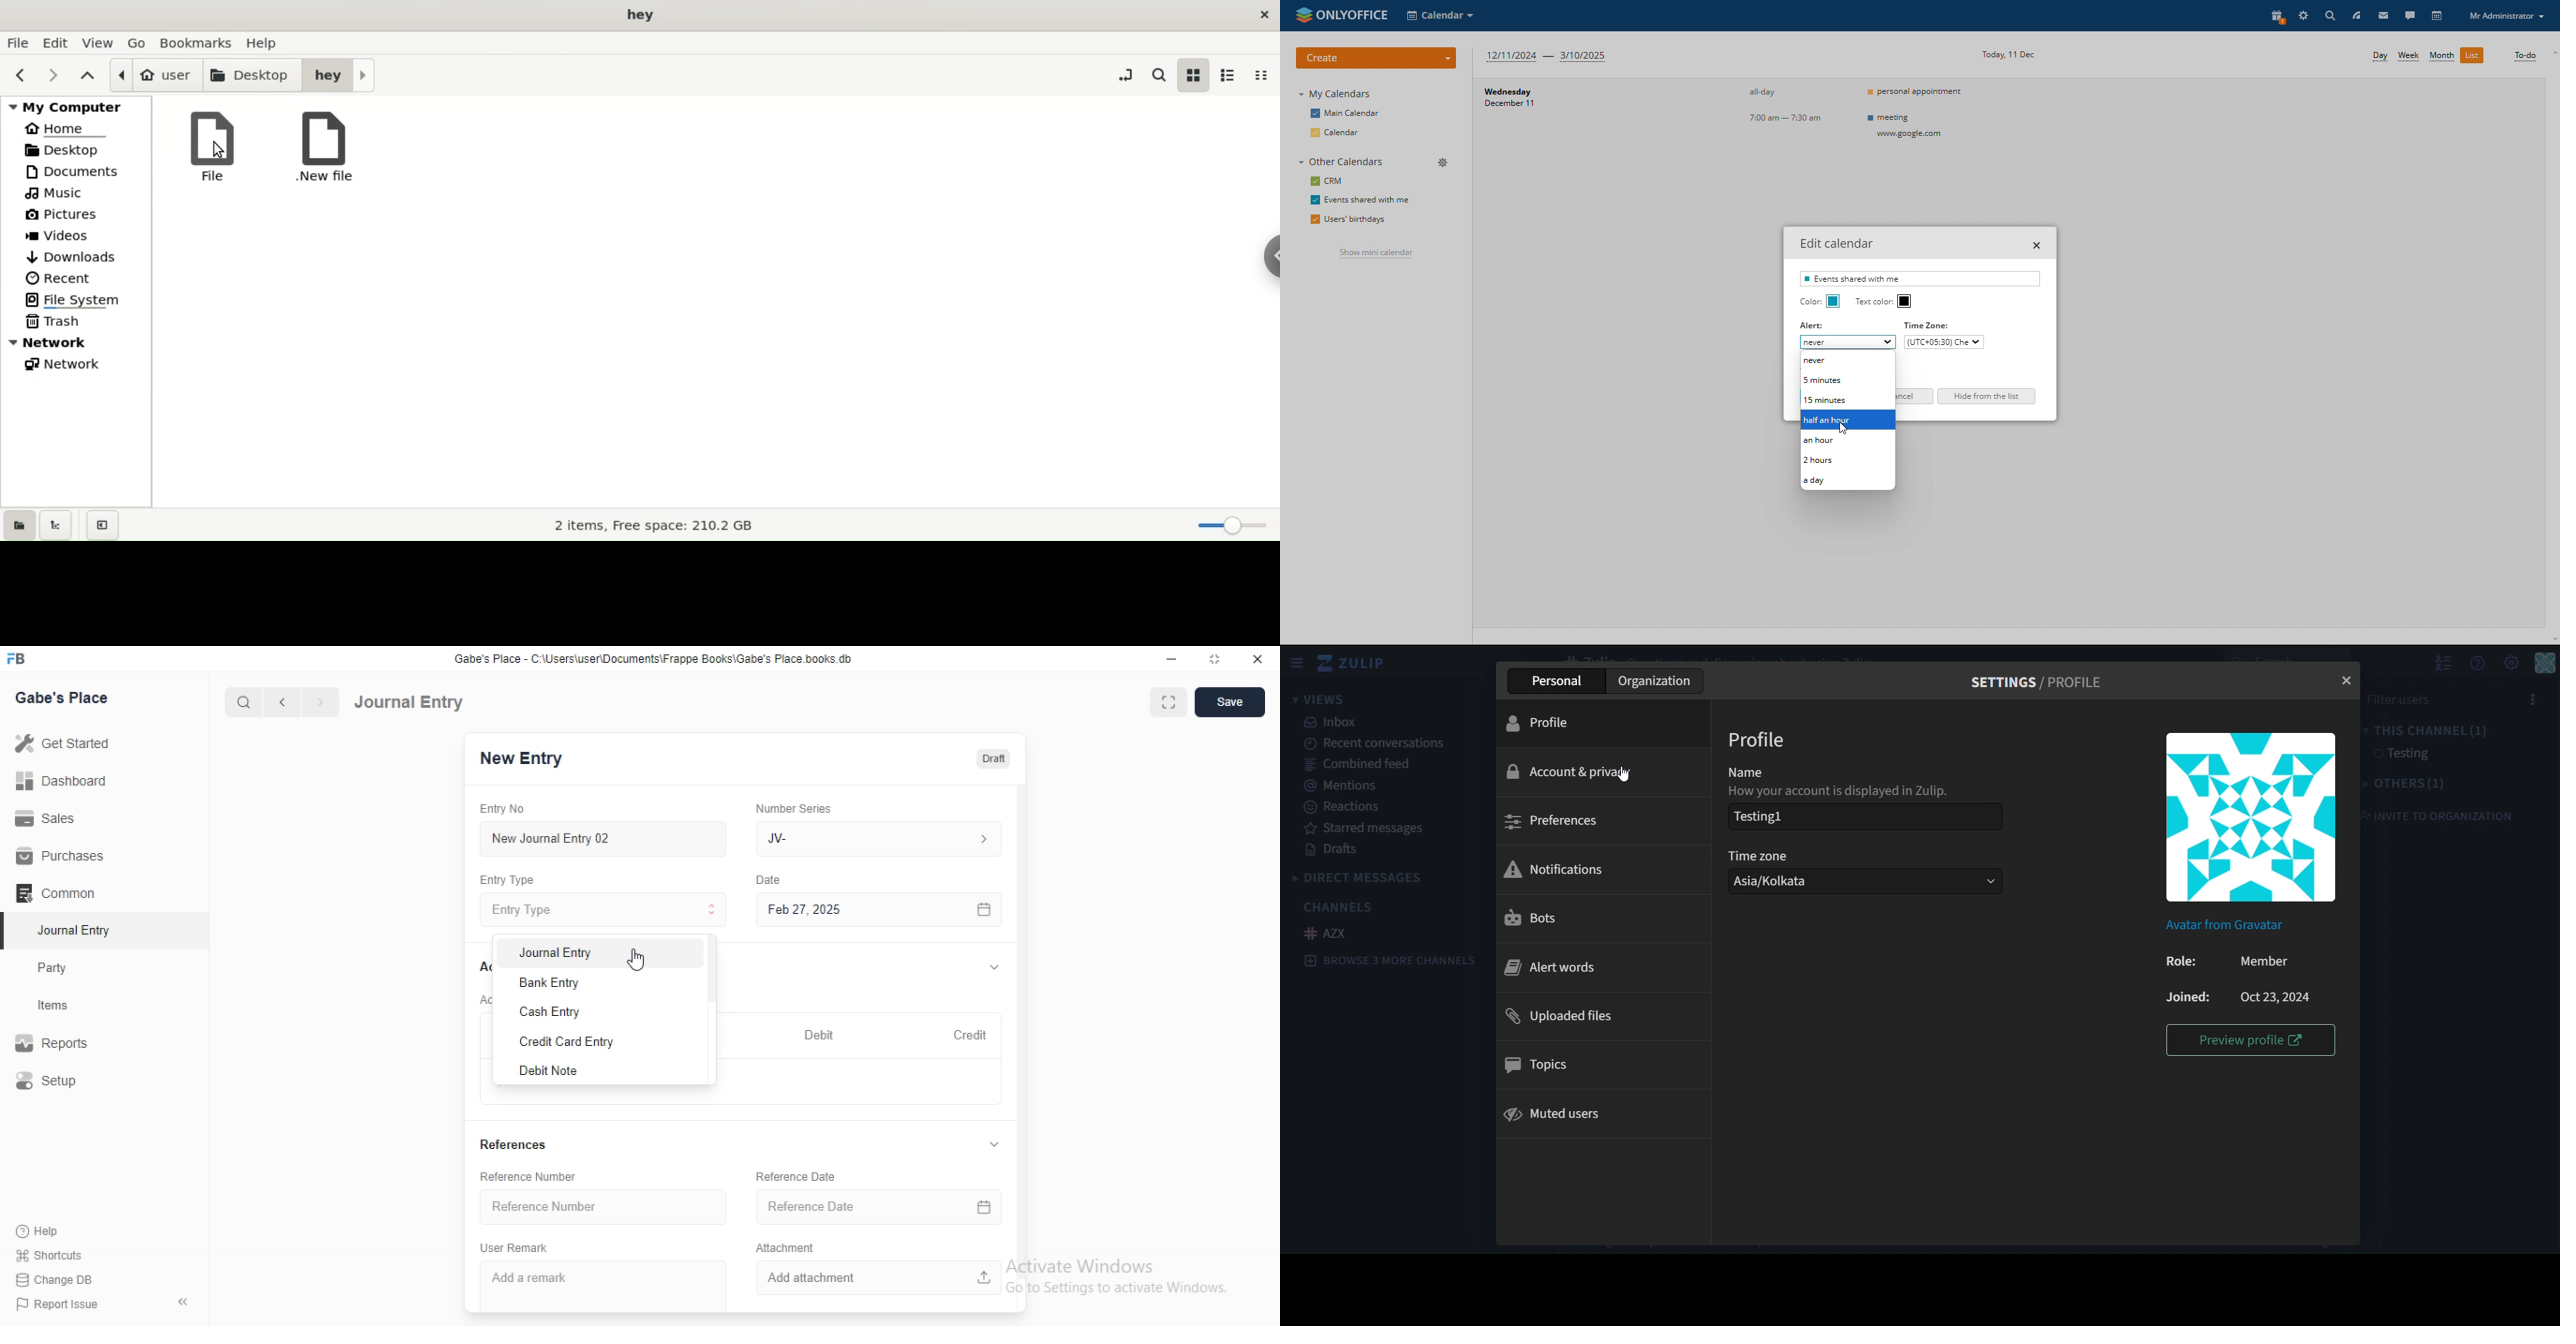 The width and height of the screenshot is (2576, 1344). Describe the element at coordinates (605, 839) in the screenshot. I see `New Journal Entry 02` at that location.